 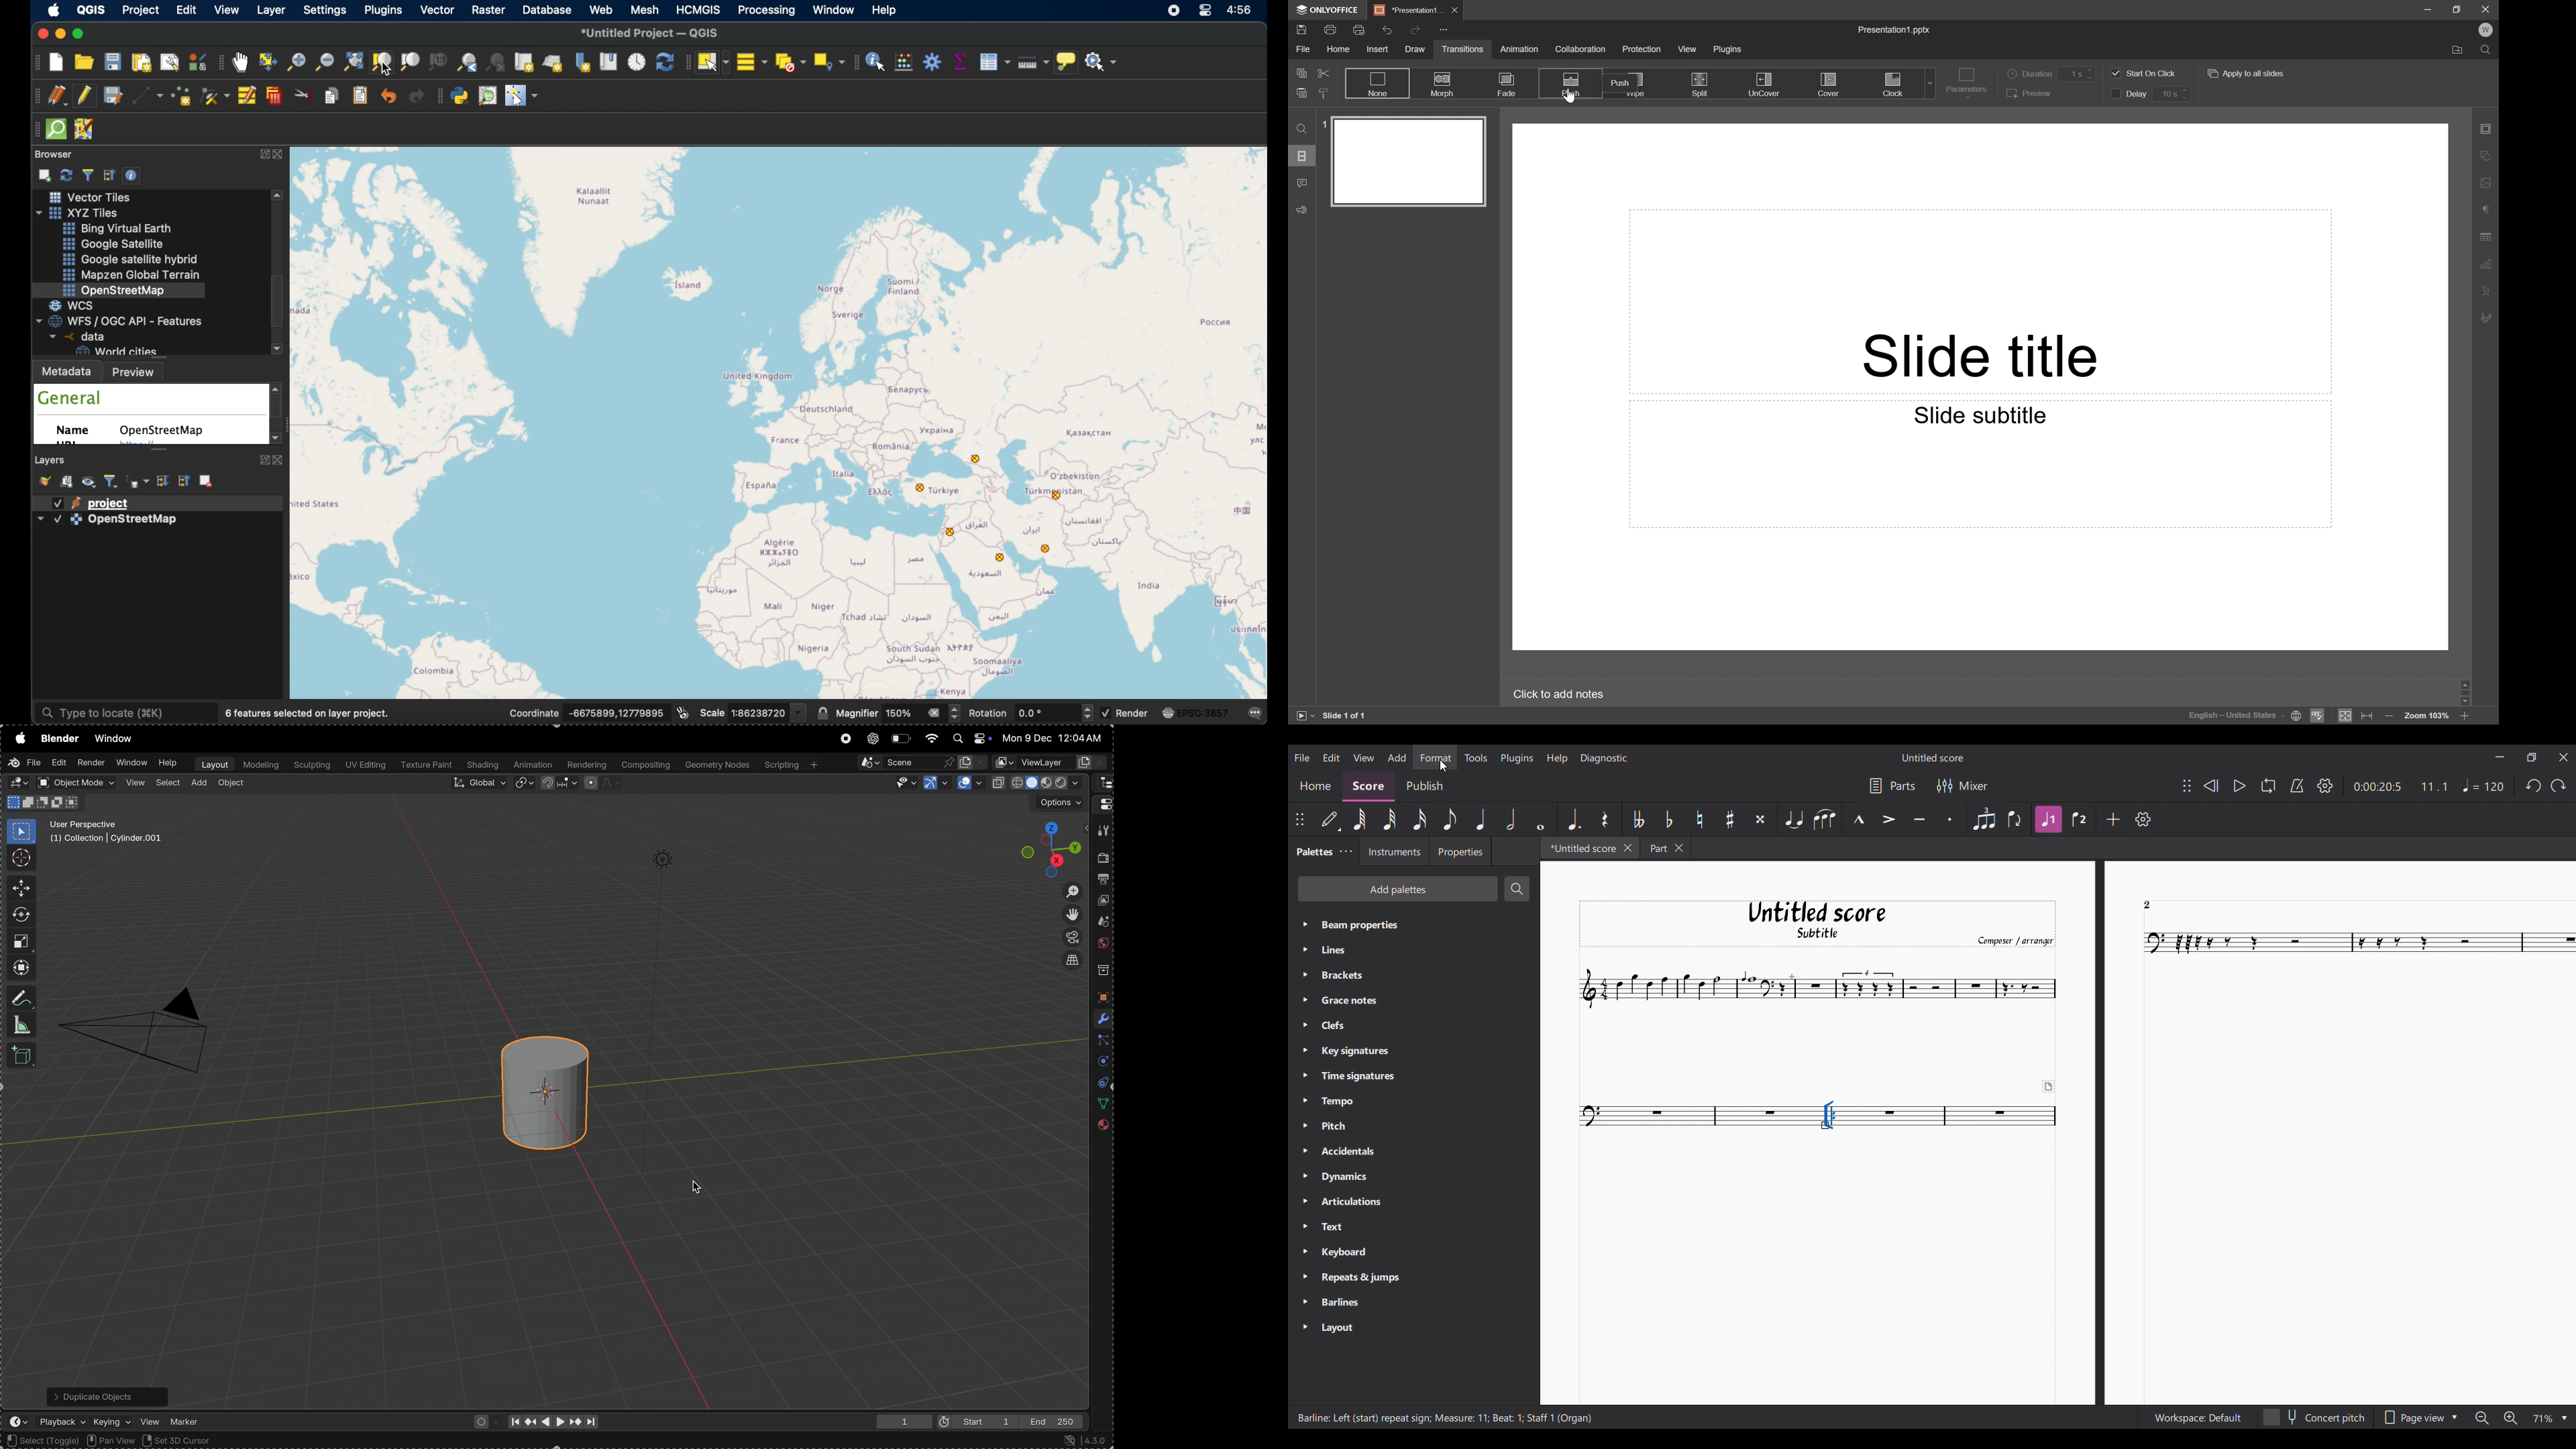 I want to click on Push, so click(x=1618, y=83).